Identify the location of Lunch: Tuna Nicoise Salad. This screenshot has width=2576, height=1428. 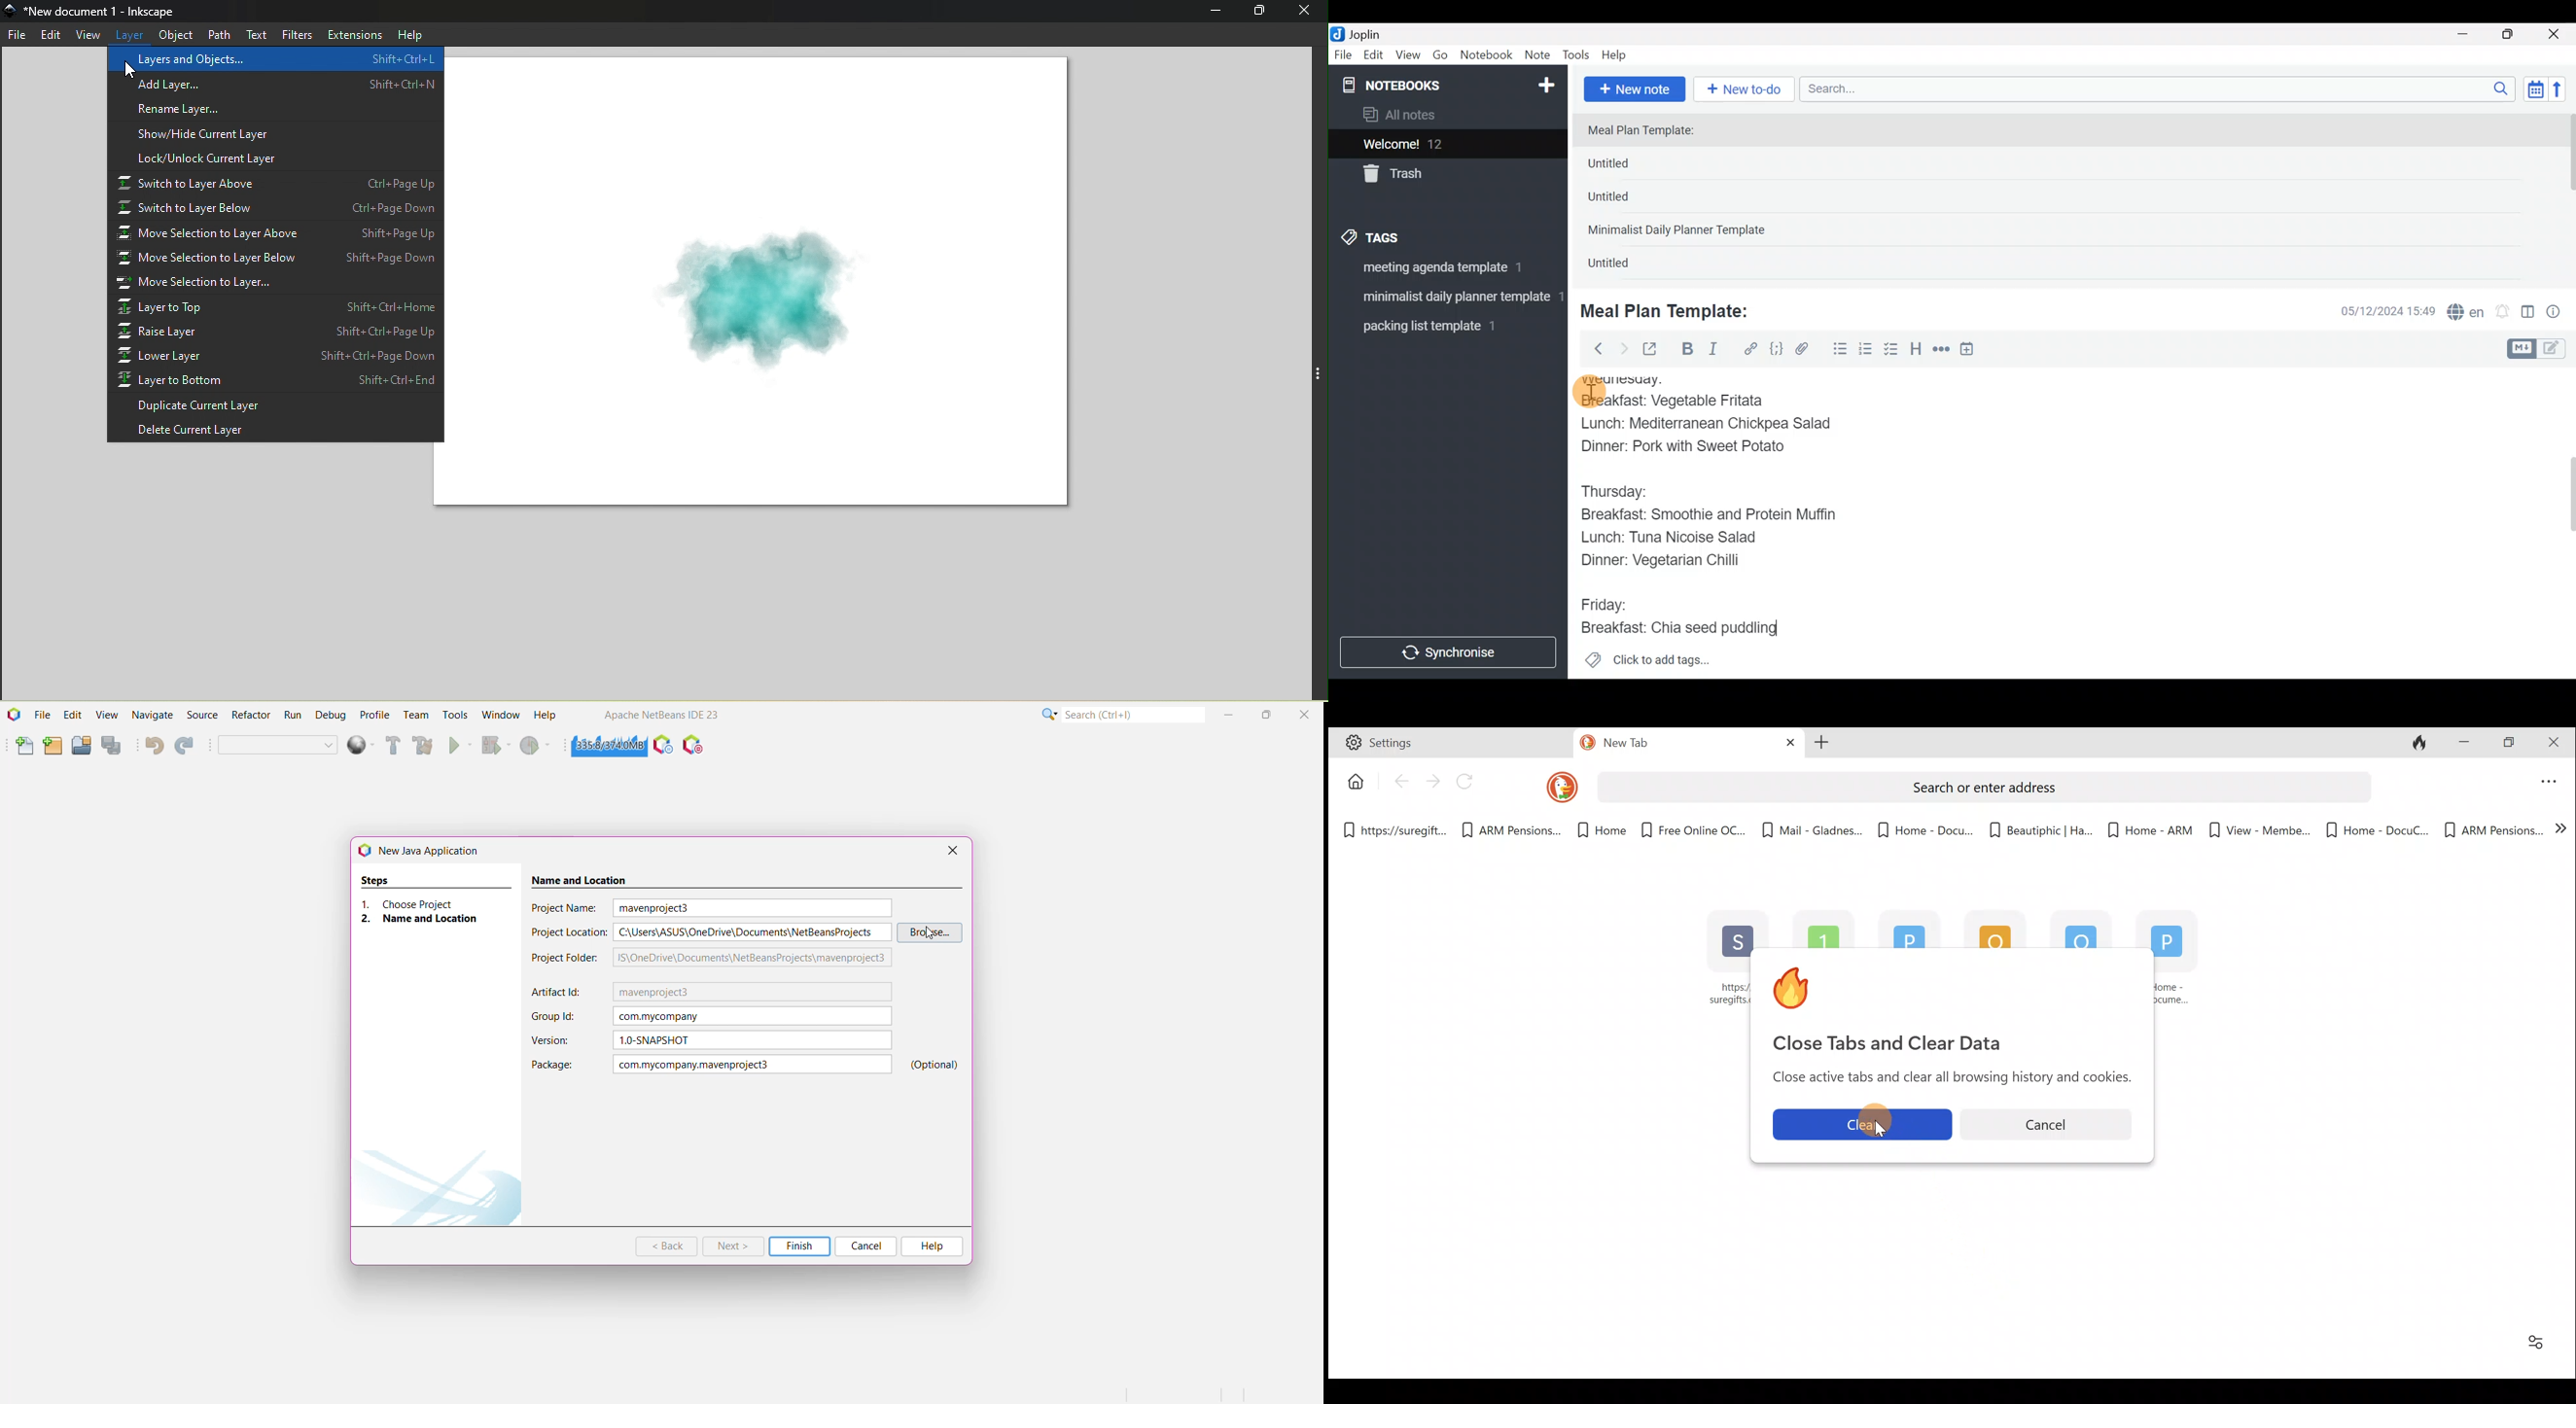
(1683, 539).